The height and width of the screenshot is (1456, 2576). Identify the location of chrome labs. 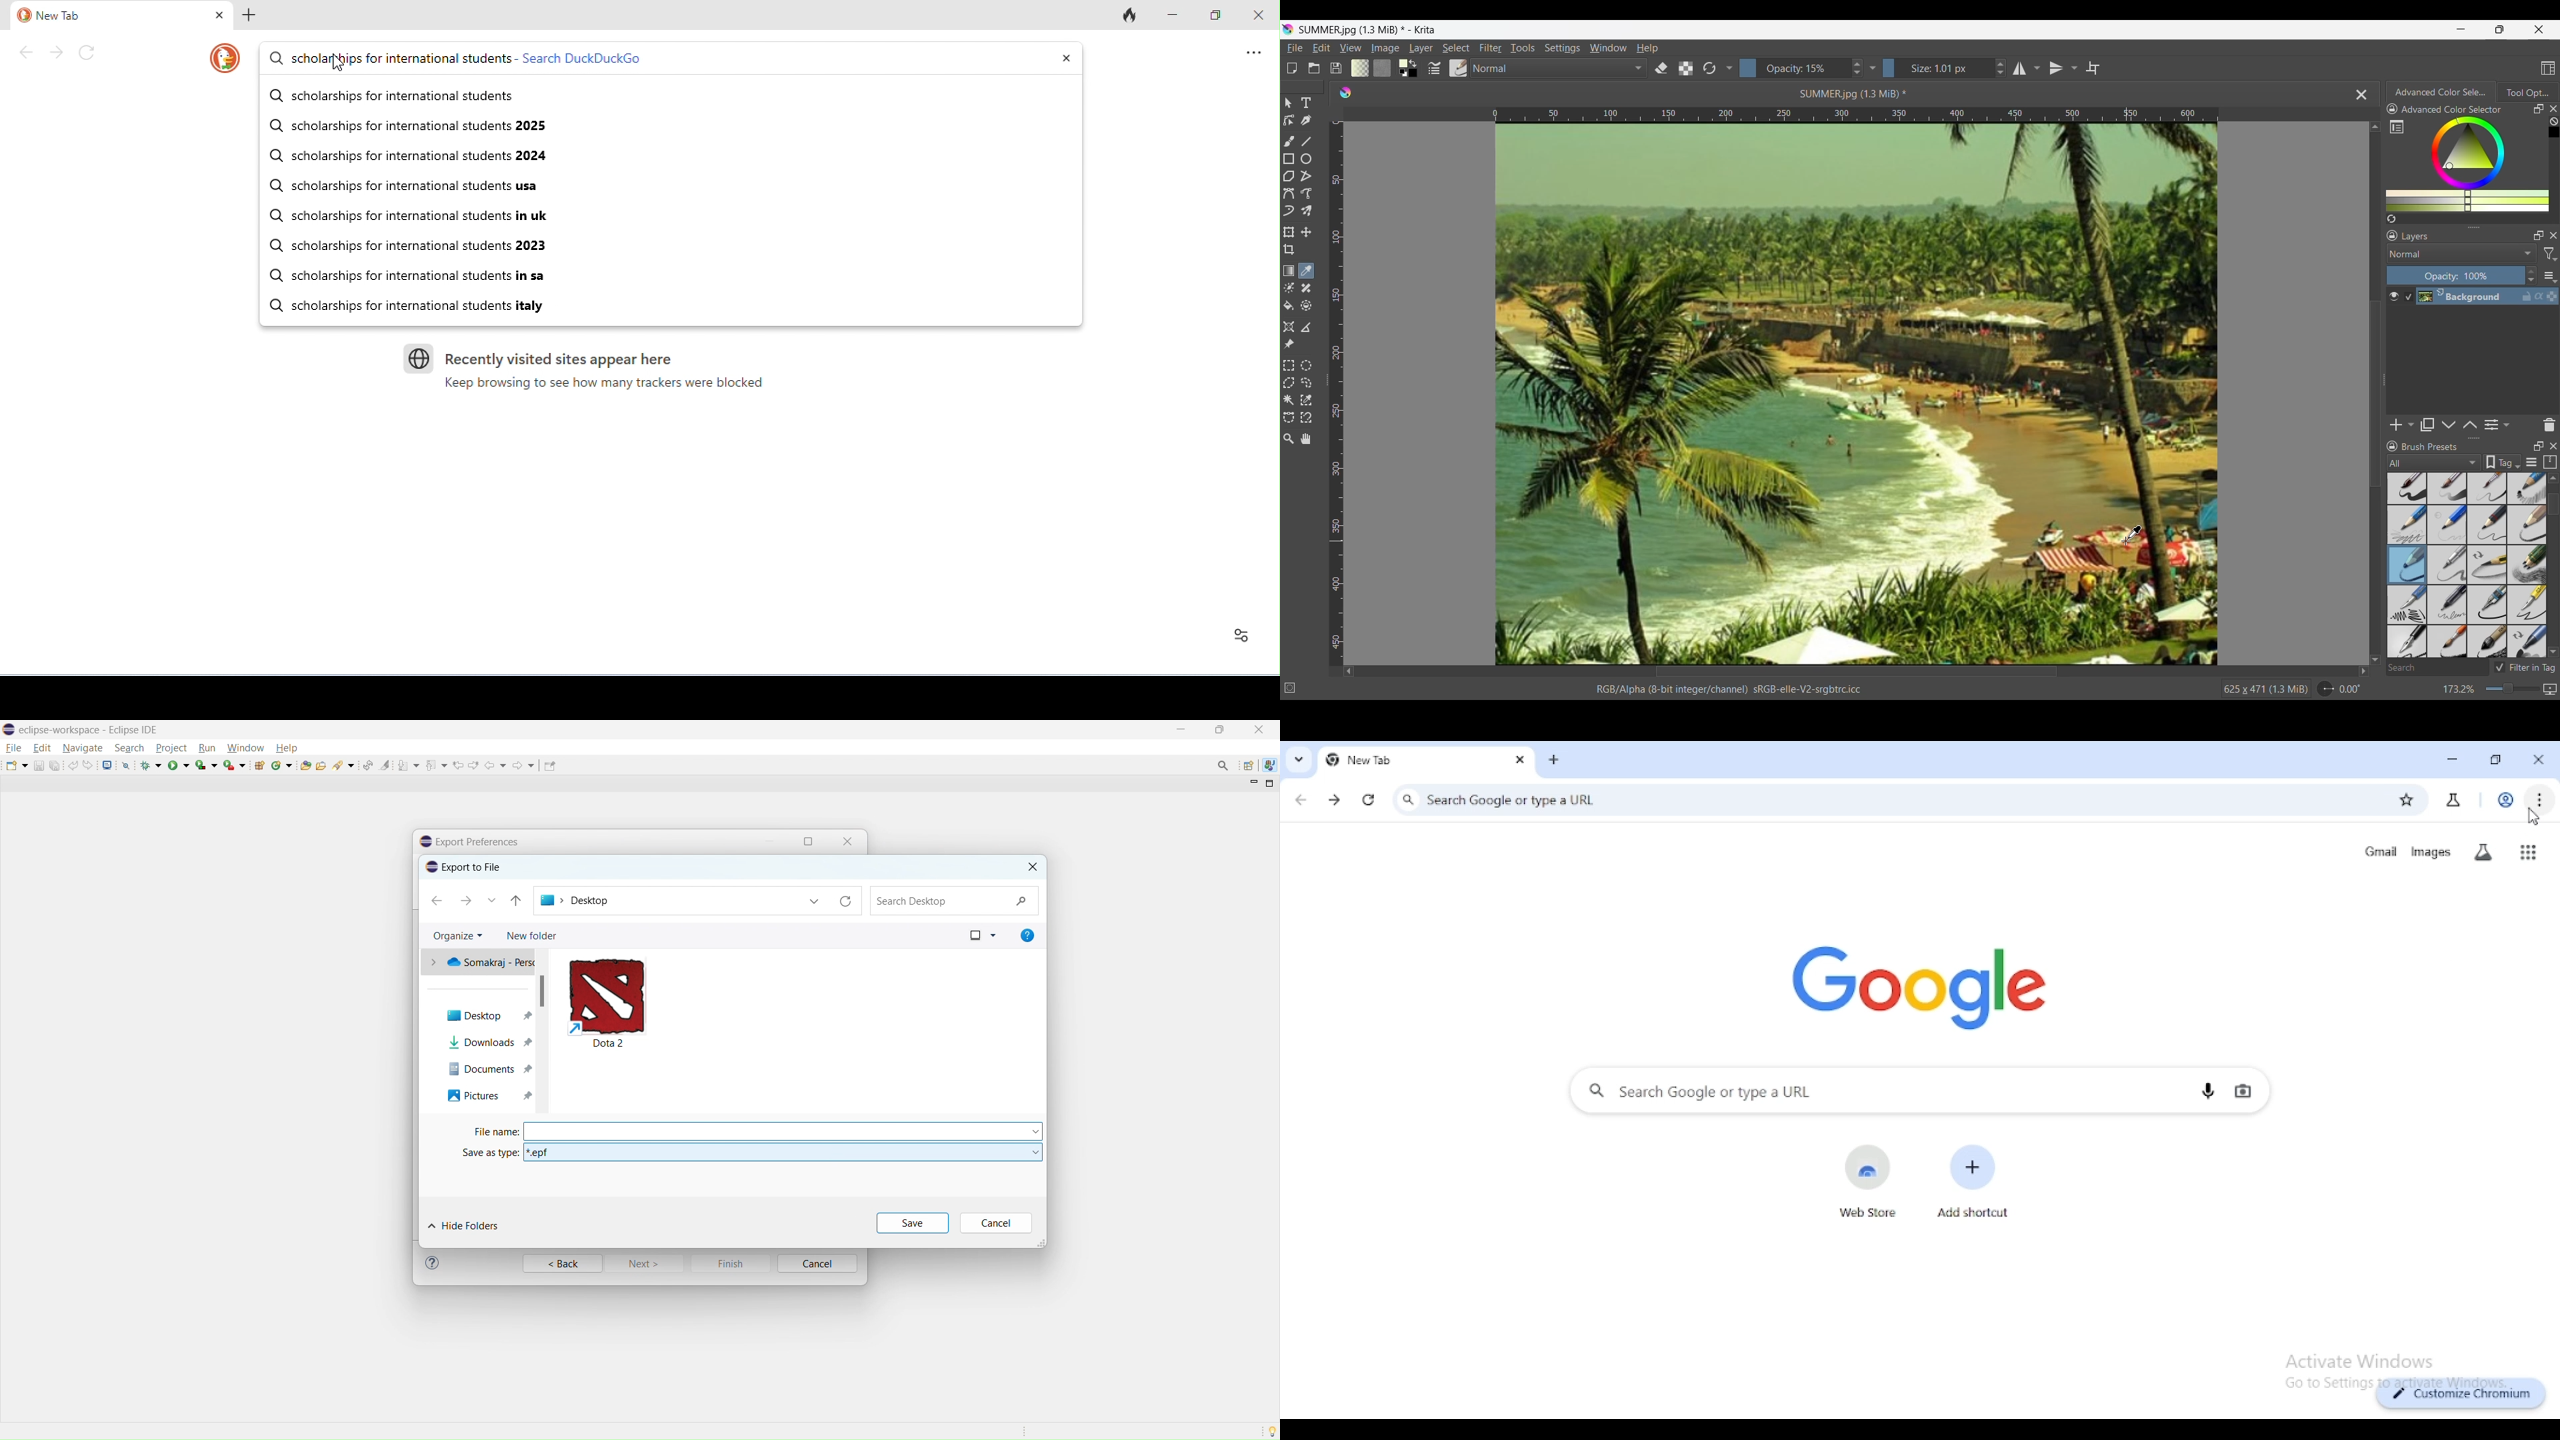
(2453, 800).